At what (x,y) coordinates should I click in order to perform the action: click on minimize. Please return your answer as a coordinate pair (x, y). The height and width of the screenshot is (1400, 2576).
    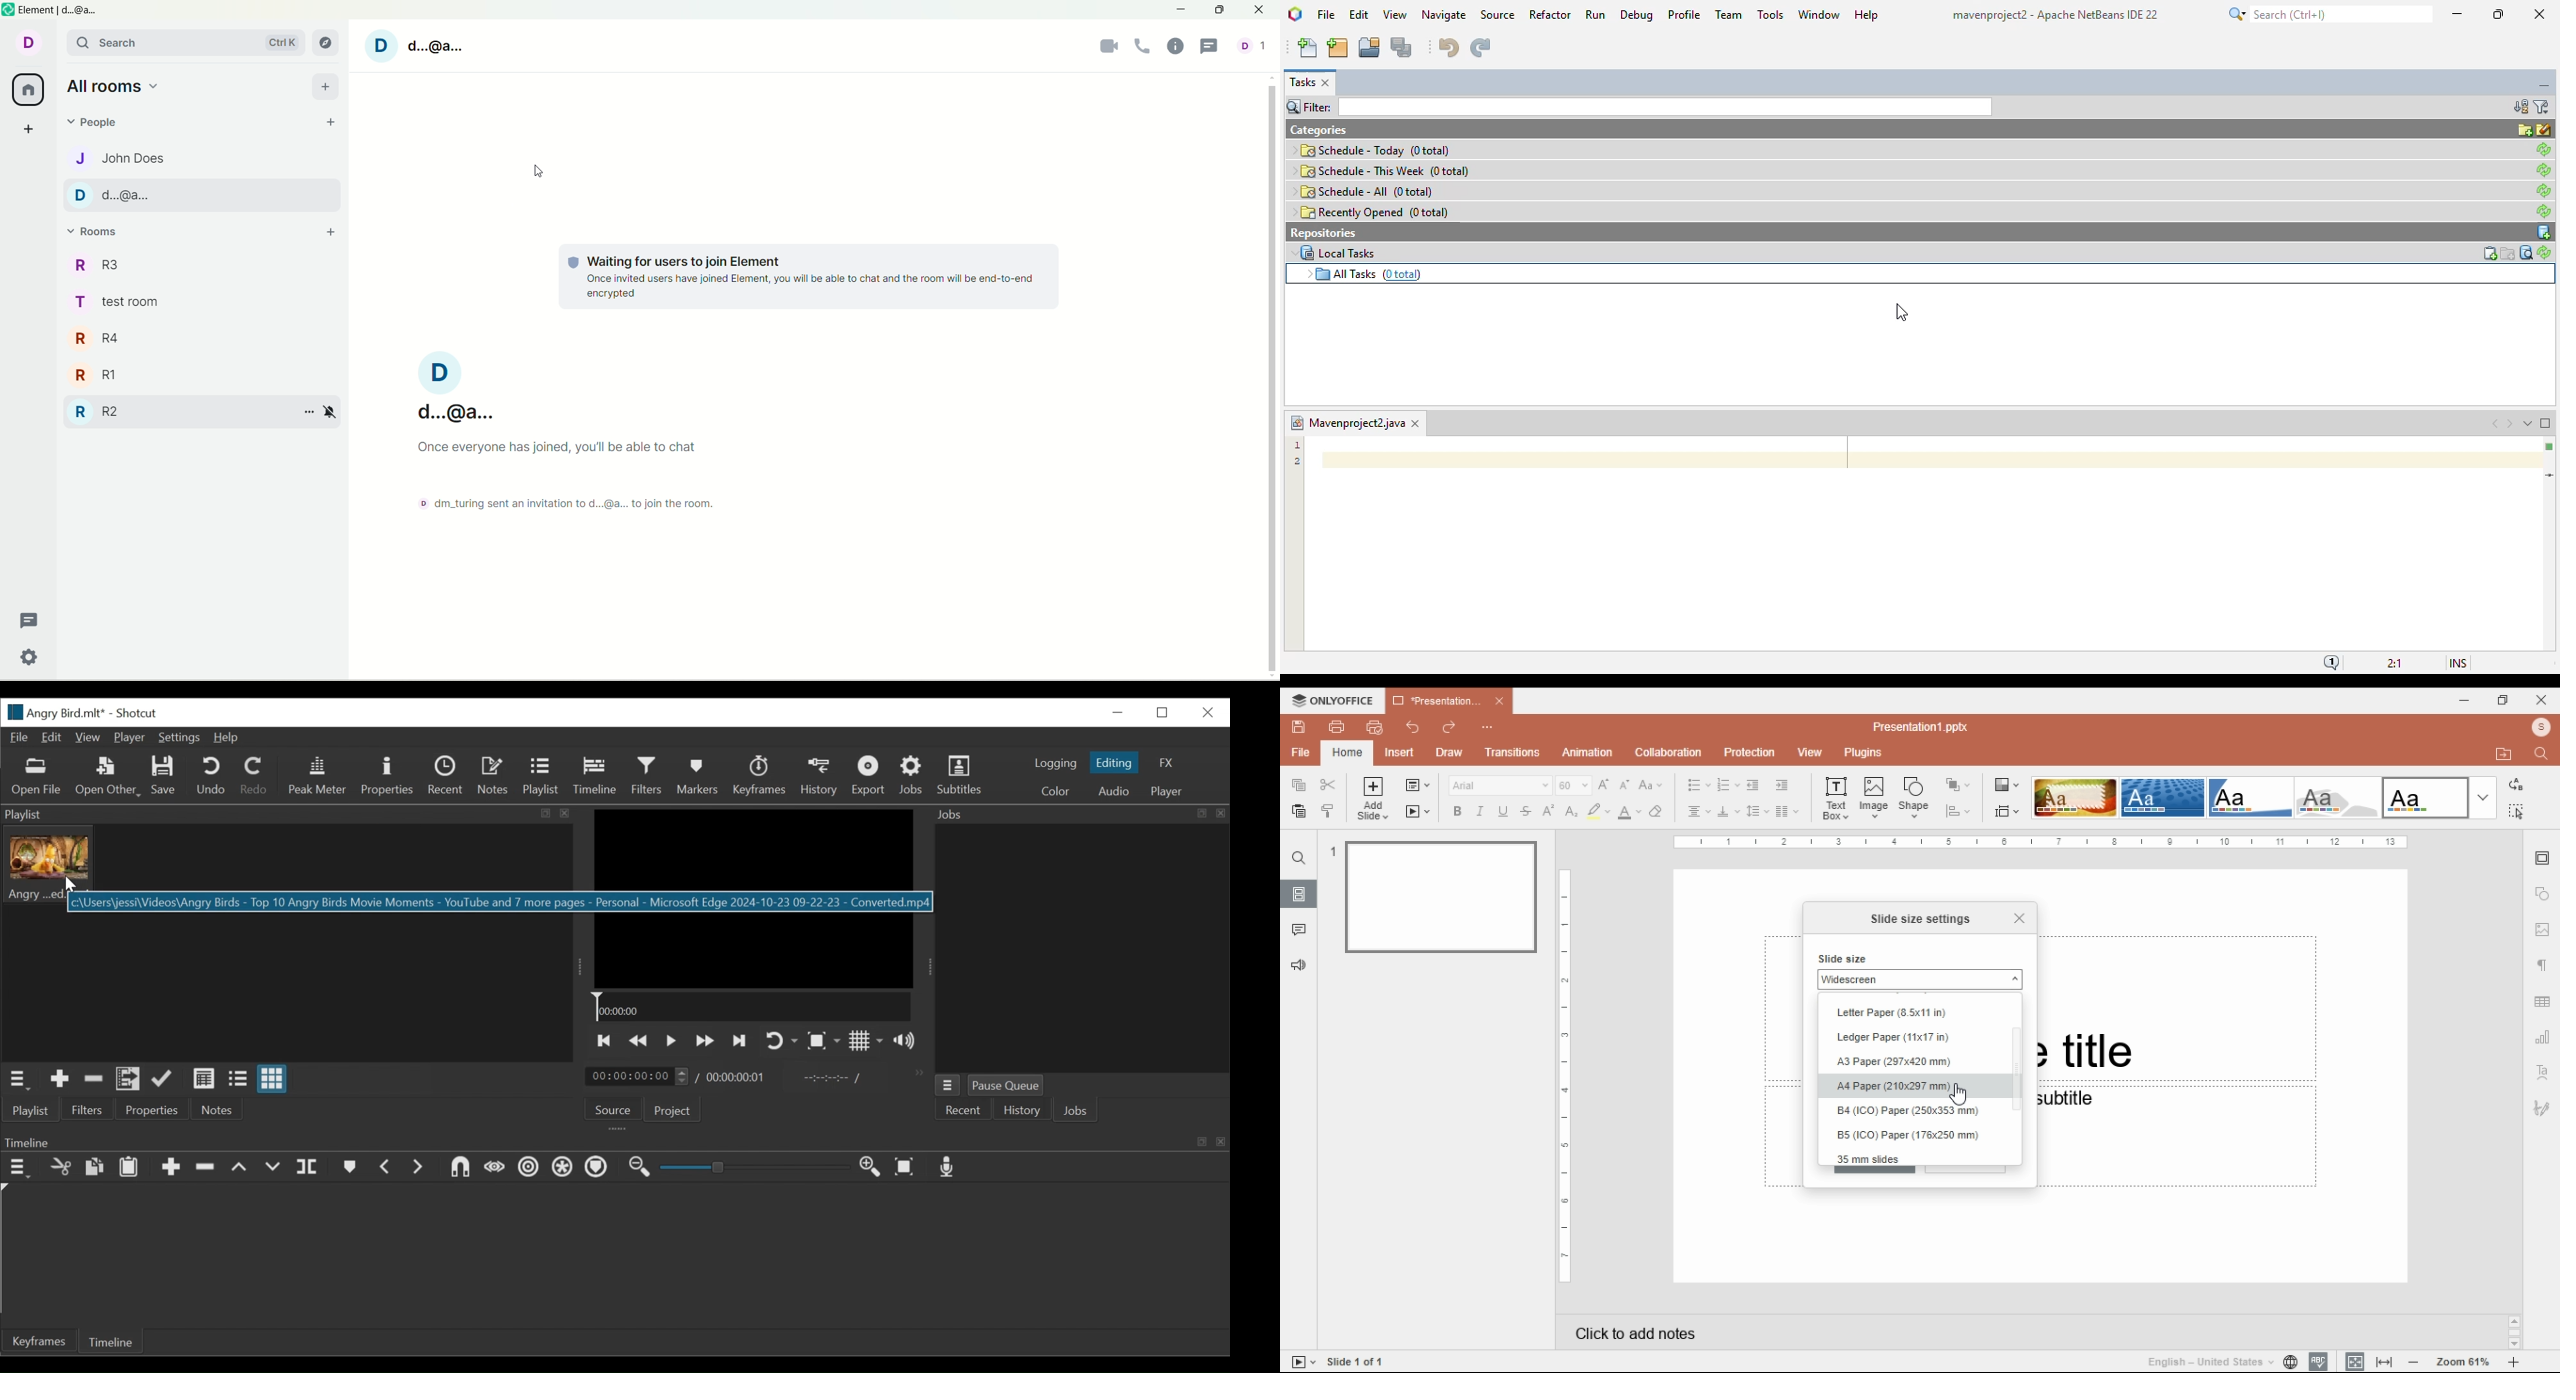
    Looking at the image, I should click on (1182, 10).